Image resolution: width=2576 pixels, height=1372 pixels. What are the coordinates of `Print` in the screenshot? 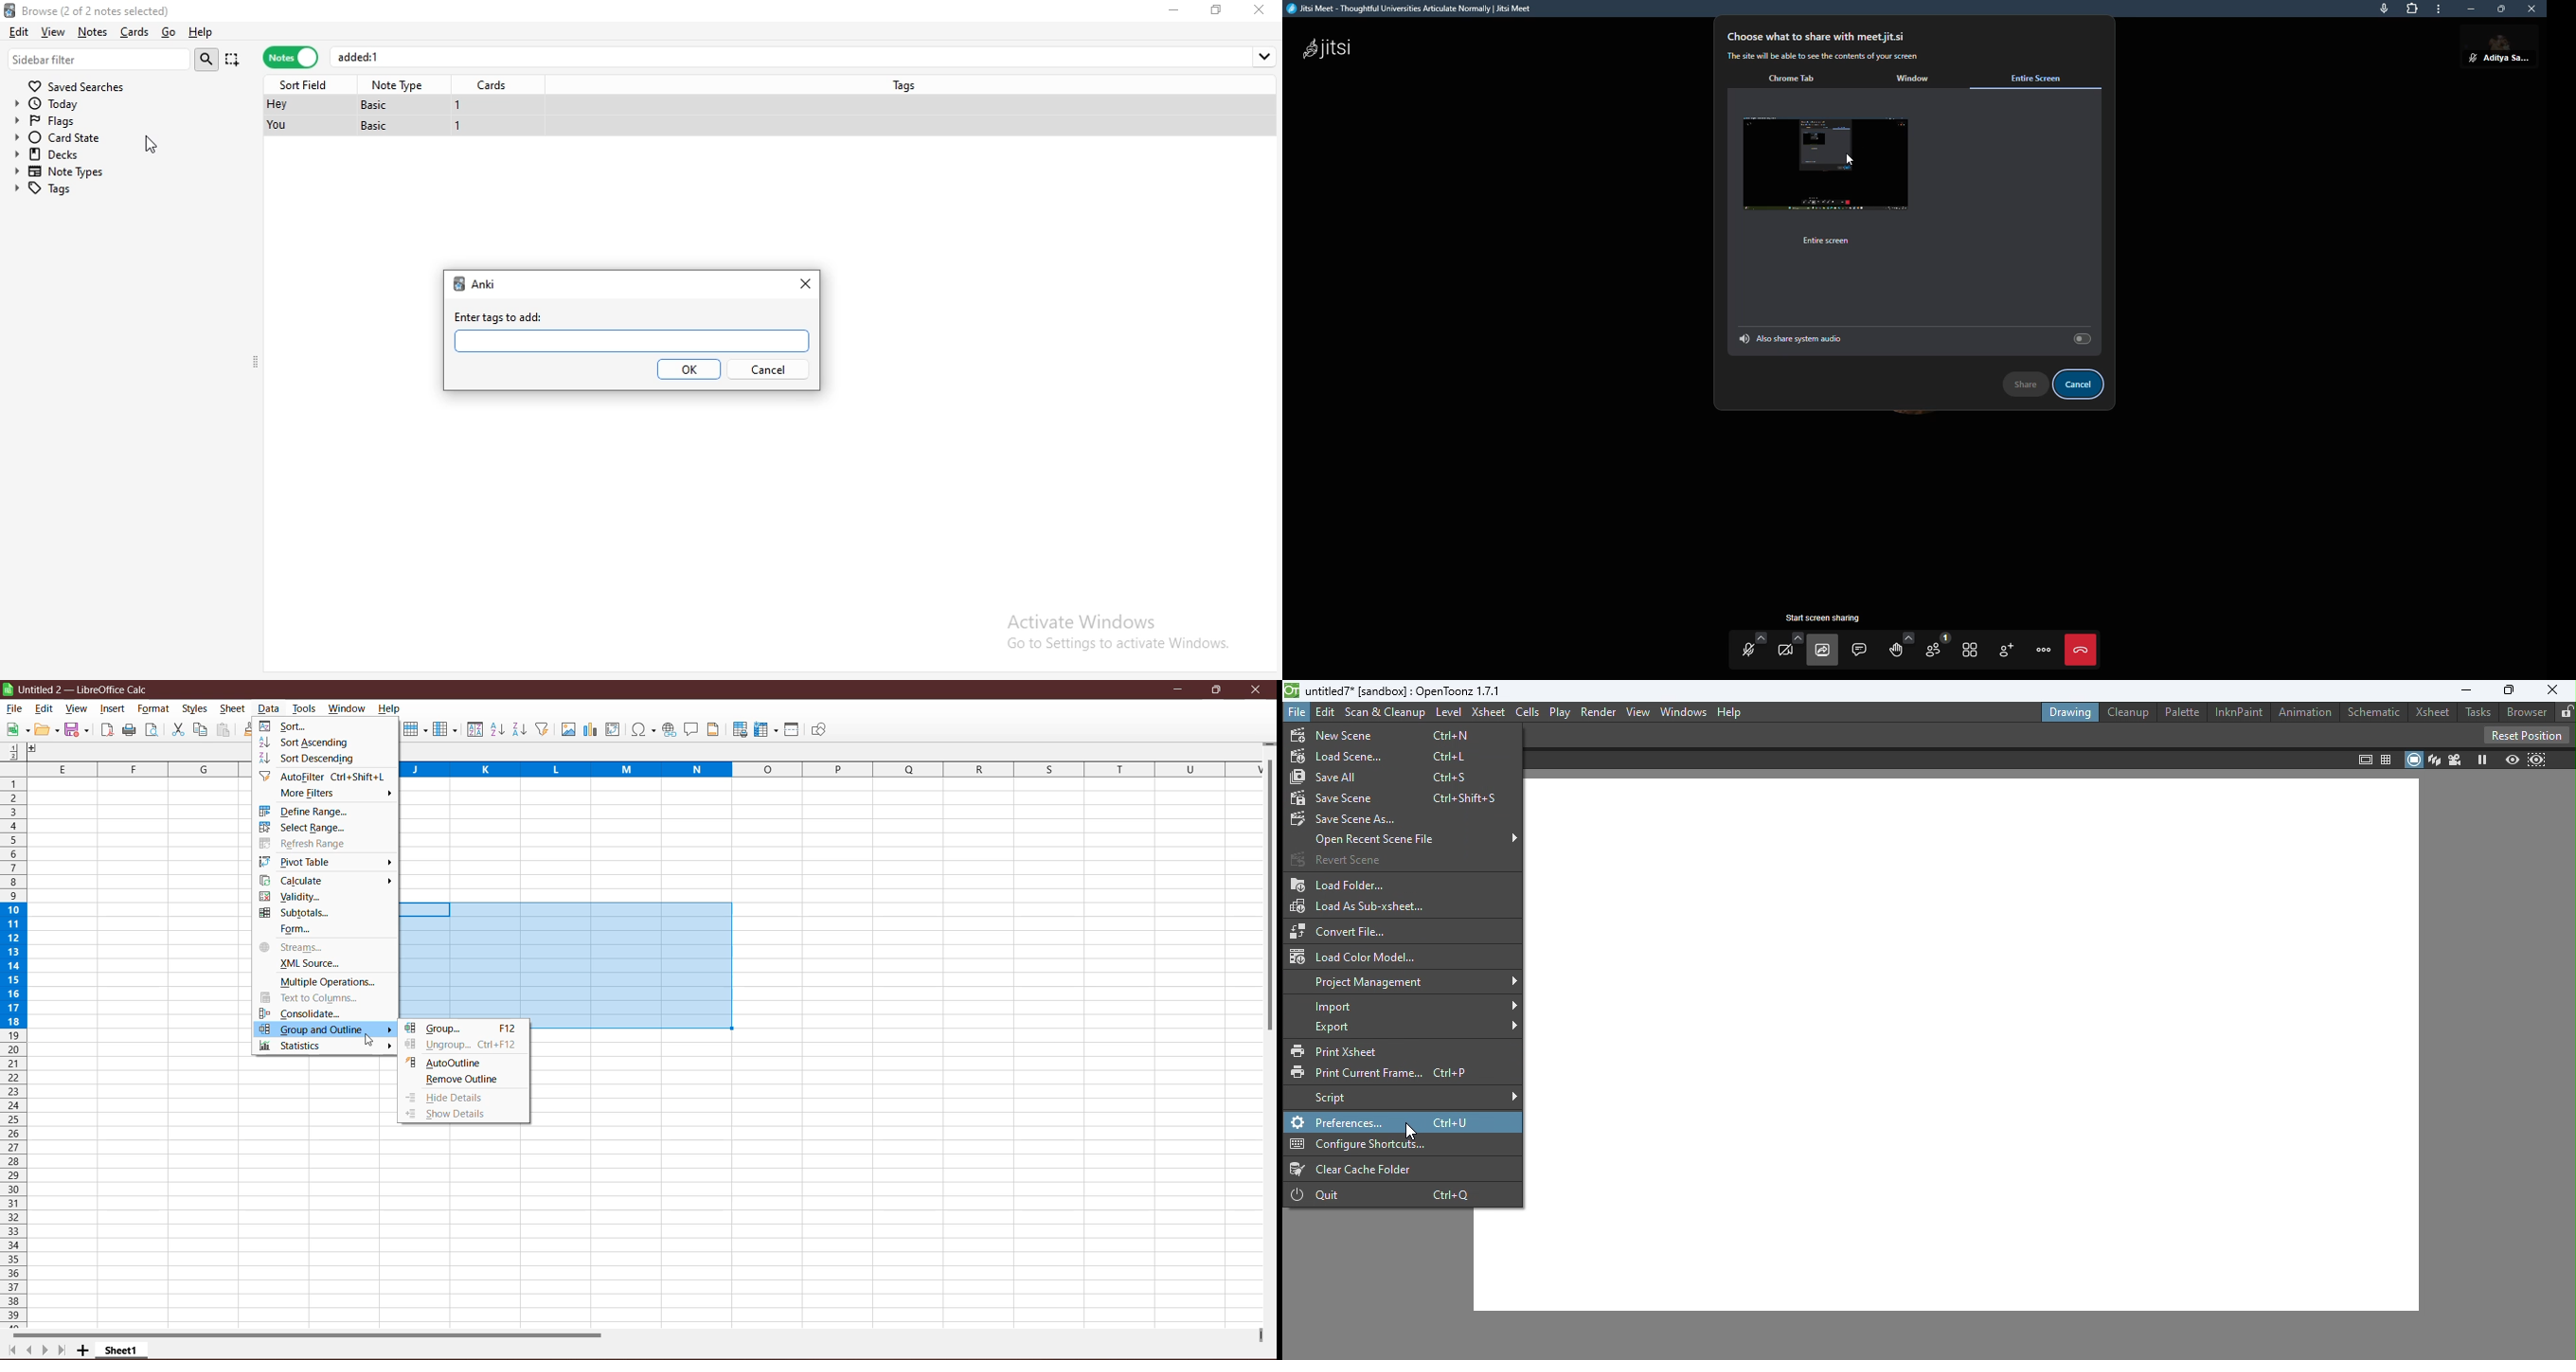 It's located at (129, 731).